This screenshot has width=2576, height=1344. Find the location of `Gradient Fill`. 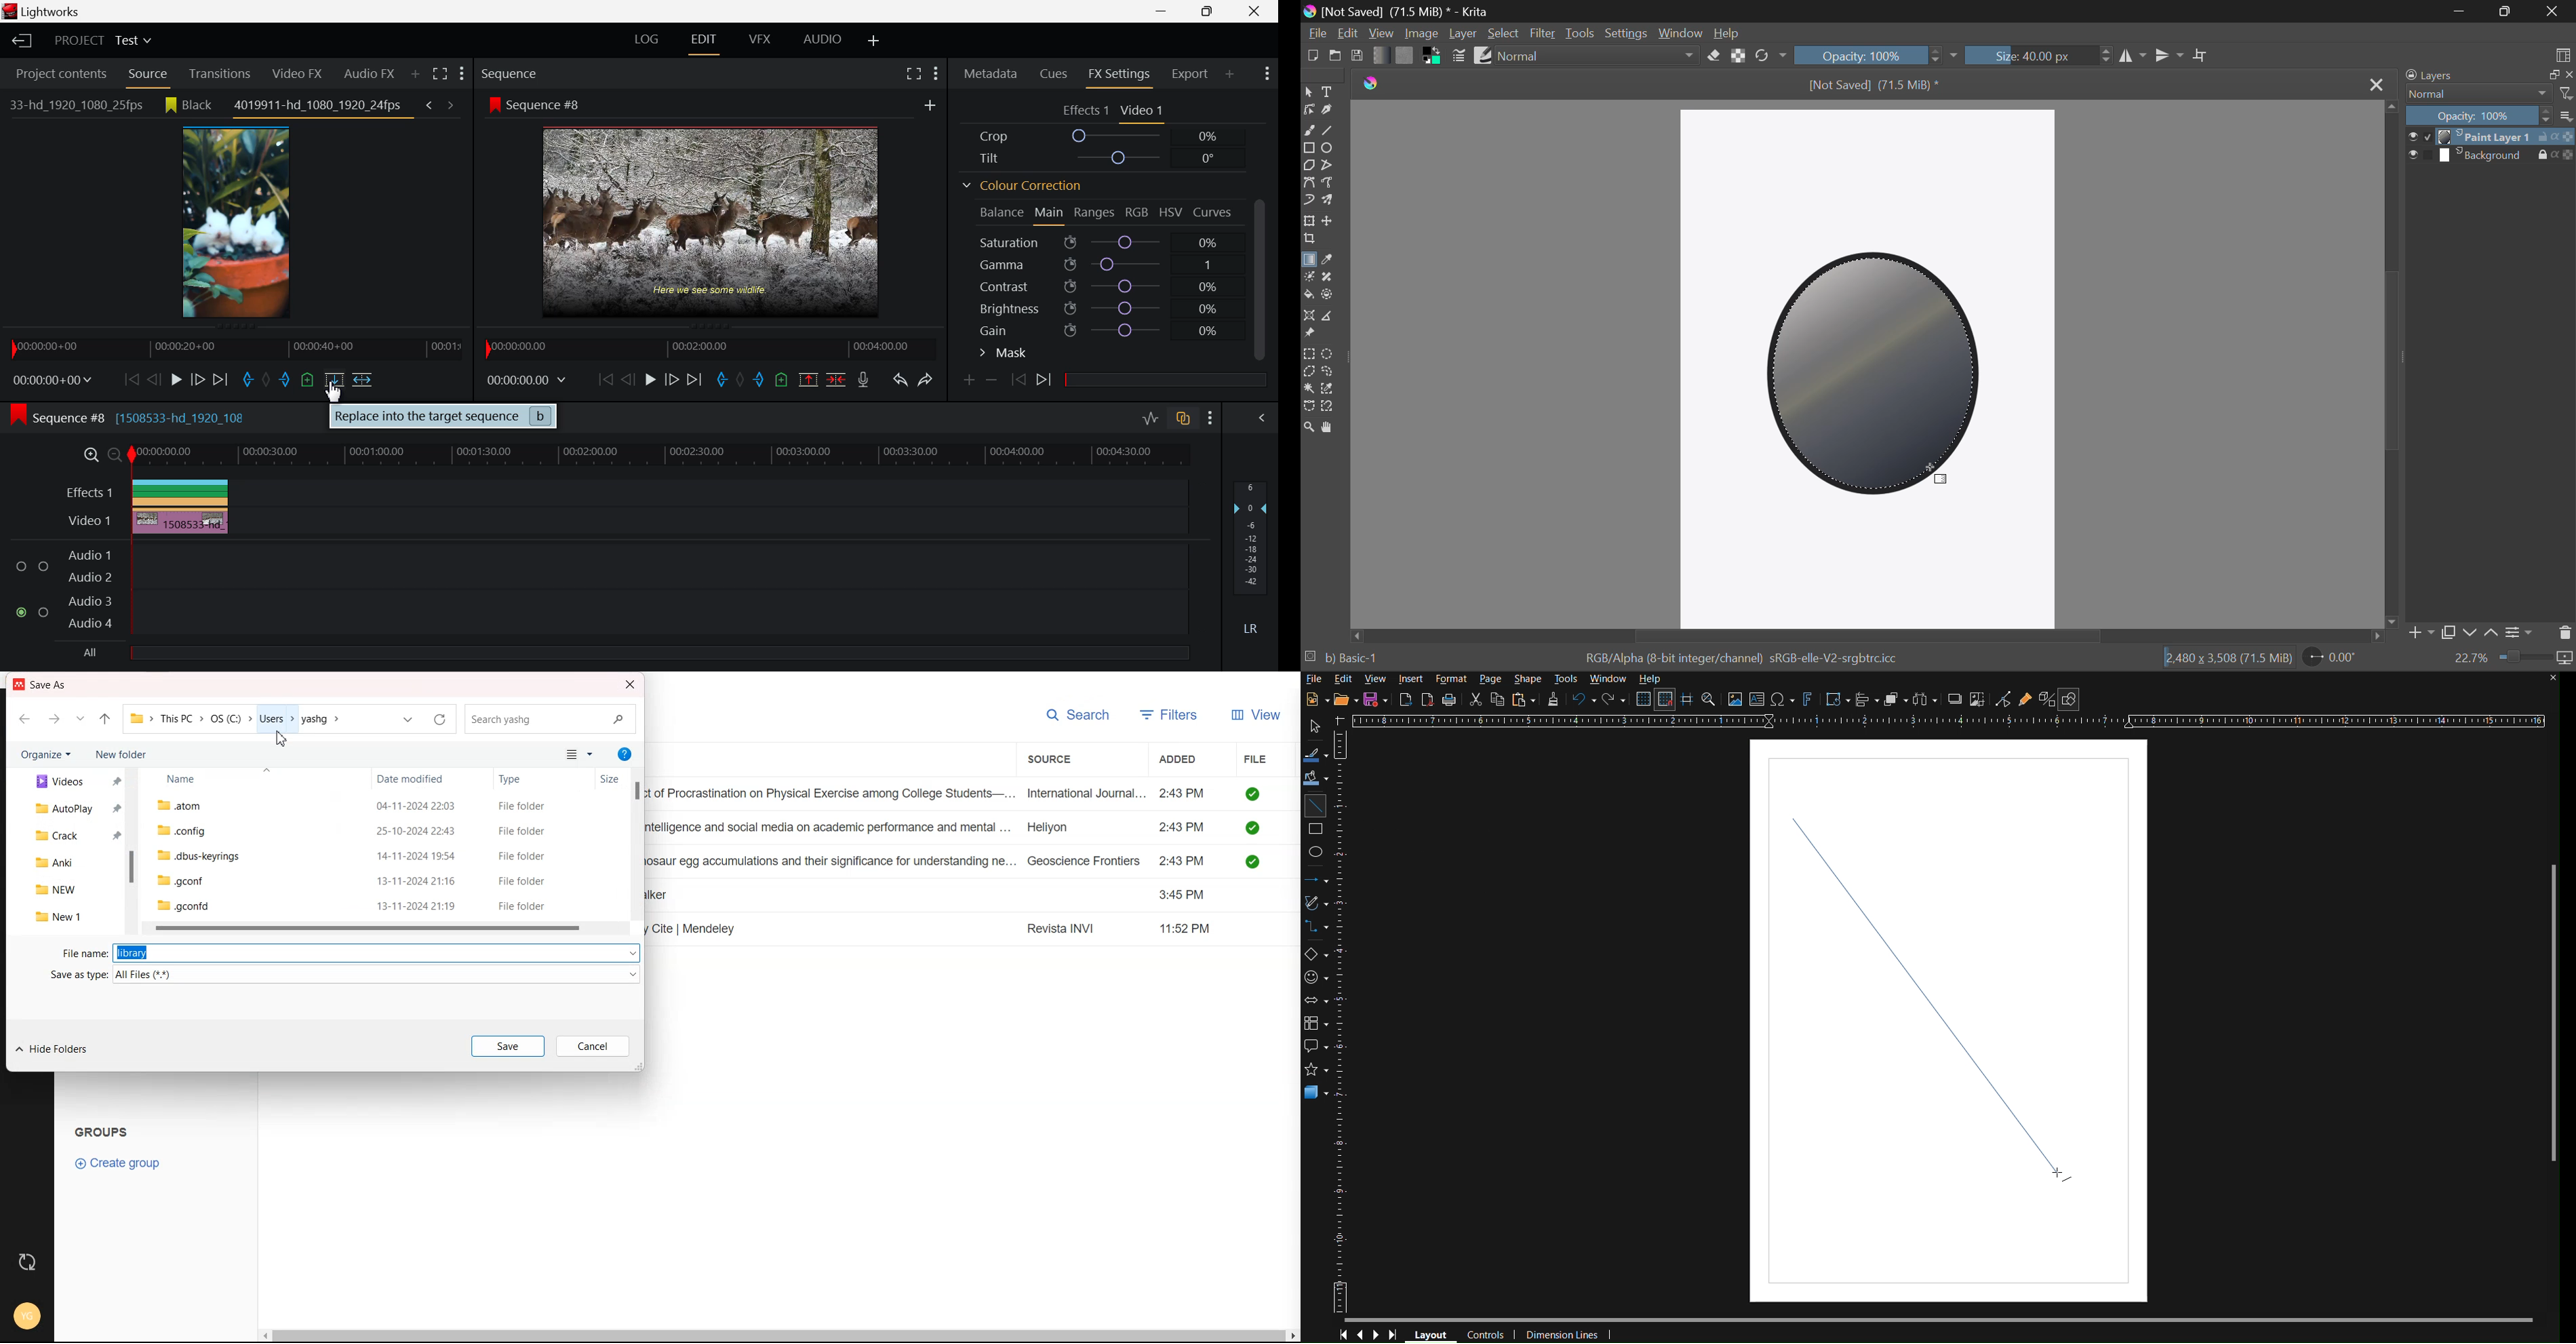

Gradient Fill is located at coordinates (1309, 260).